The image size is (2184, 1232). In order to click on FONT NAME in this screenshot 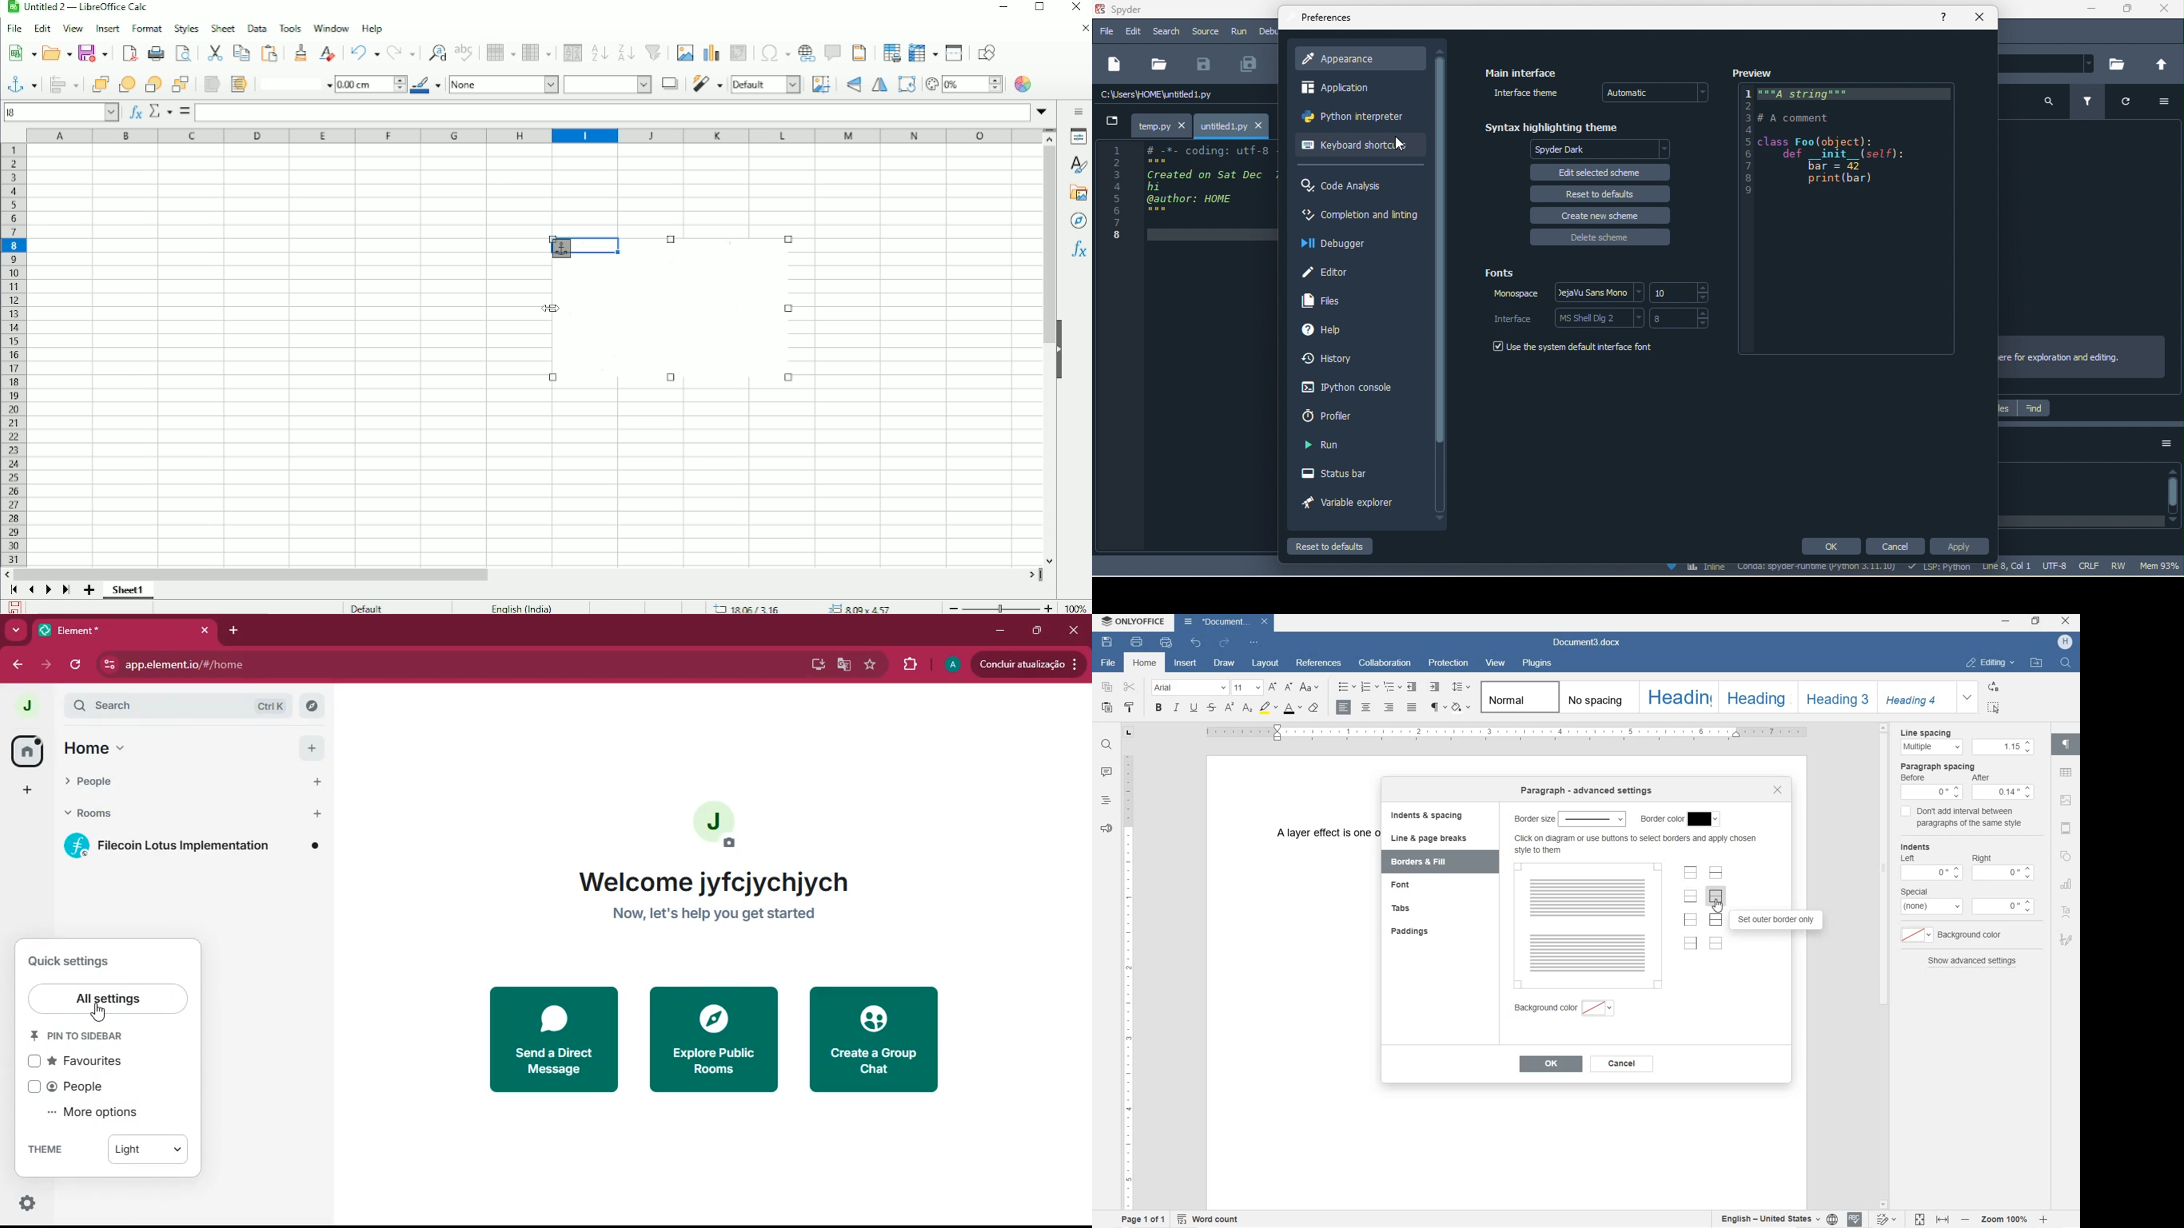, I will do `click(1188, 689)`.